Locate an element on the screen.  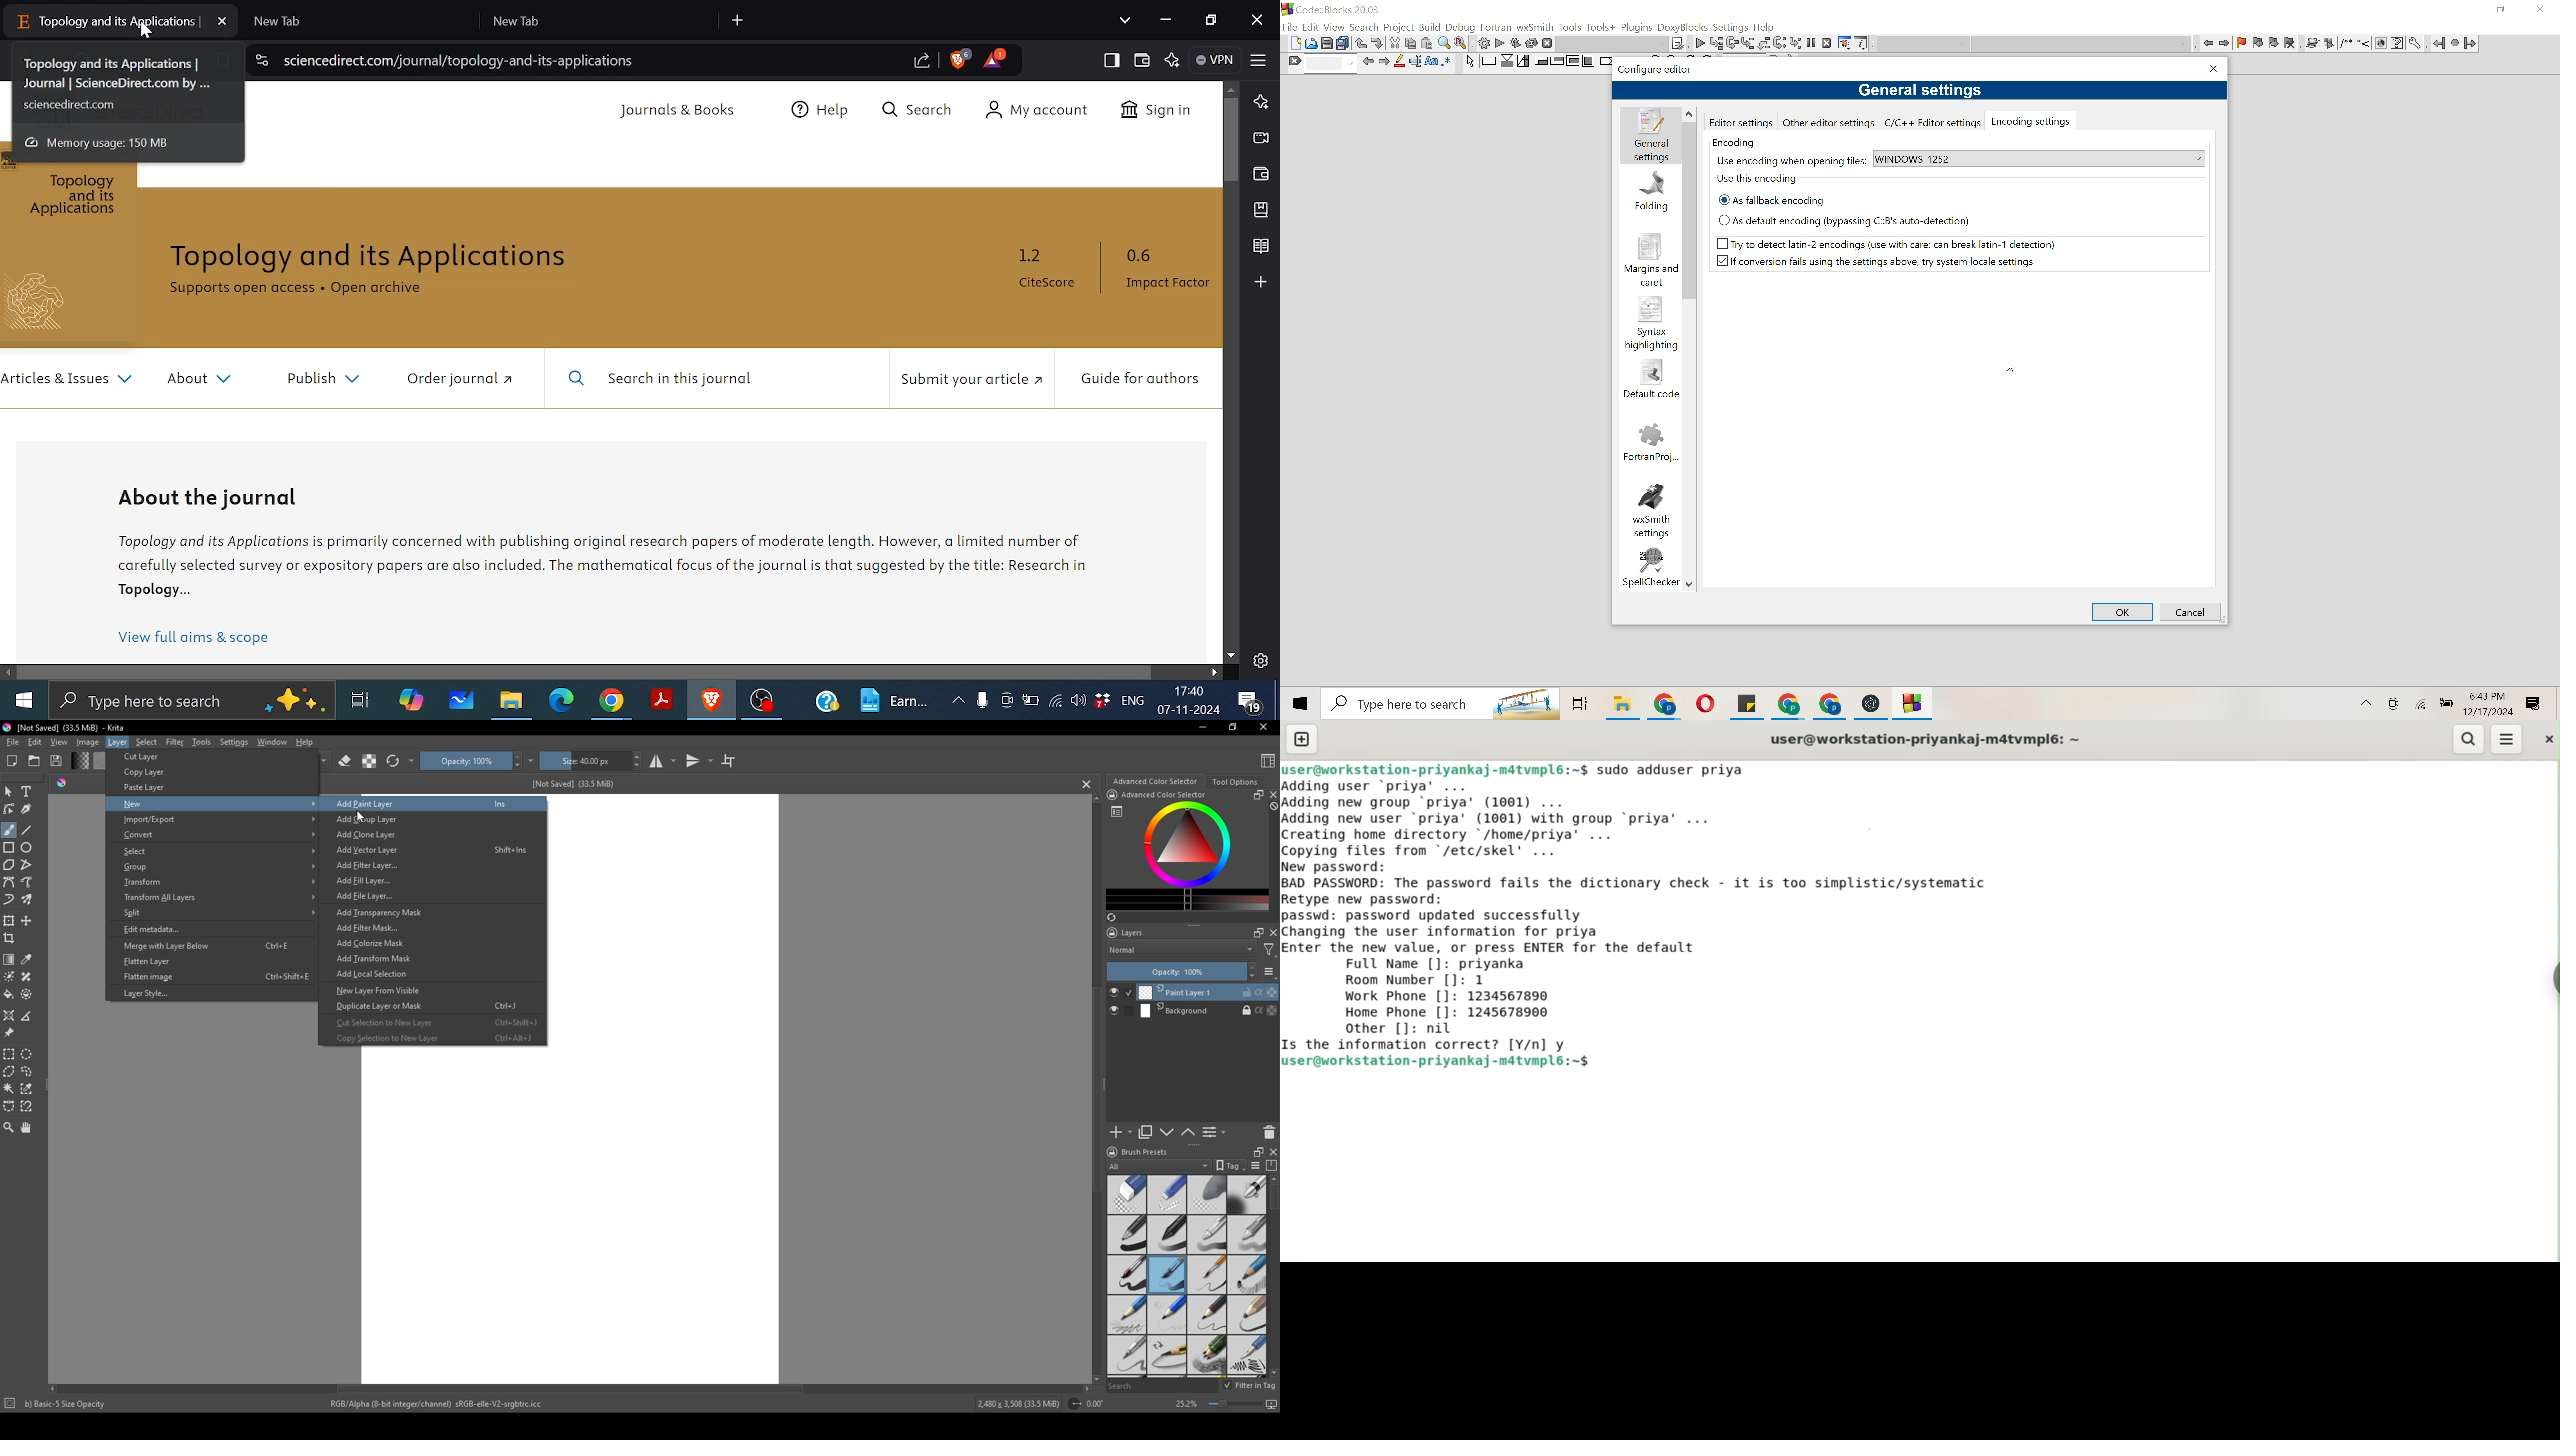
Plugins is located at coordinates (1636, 27).